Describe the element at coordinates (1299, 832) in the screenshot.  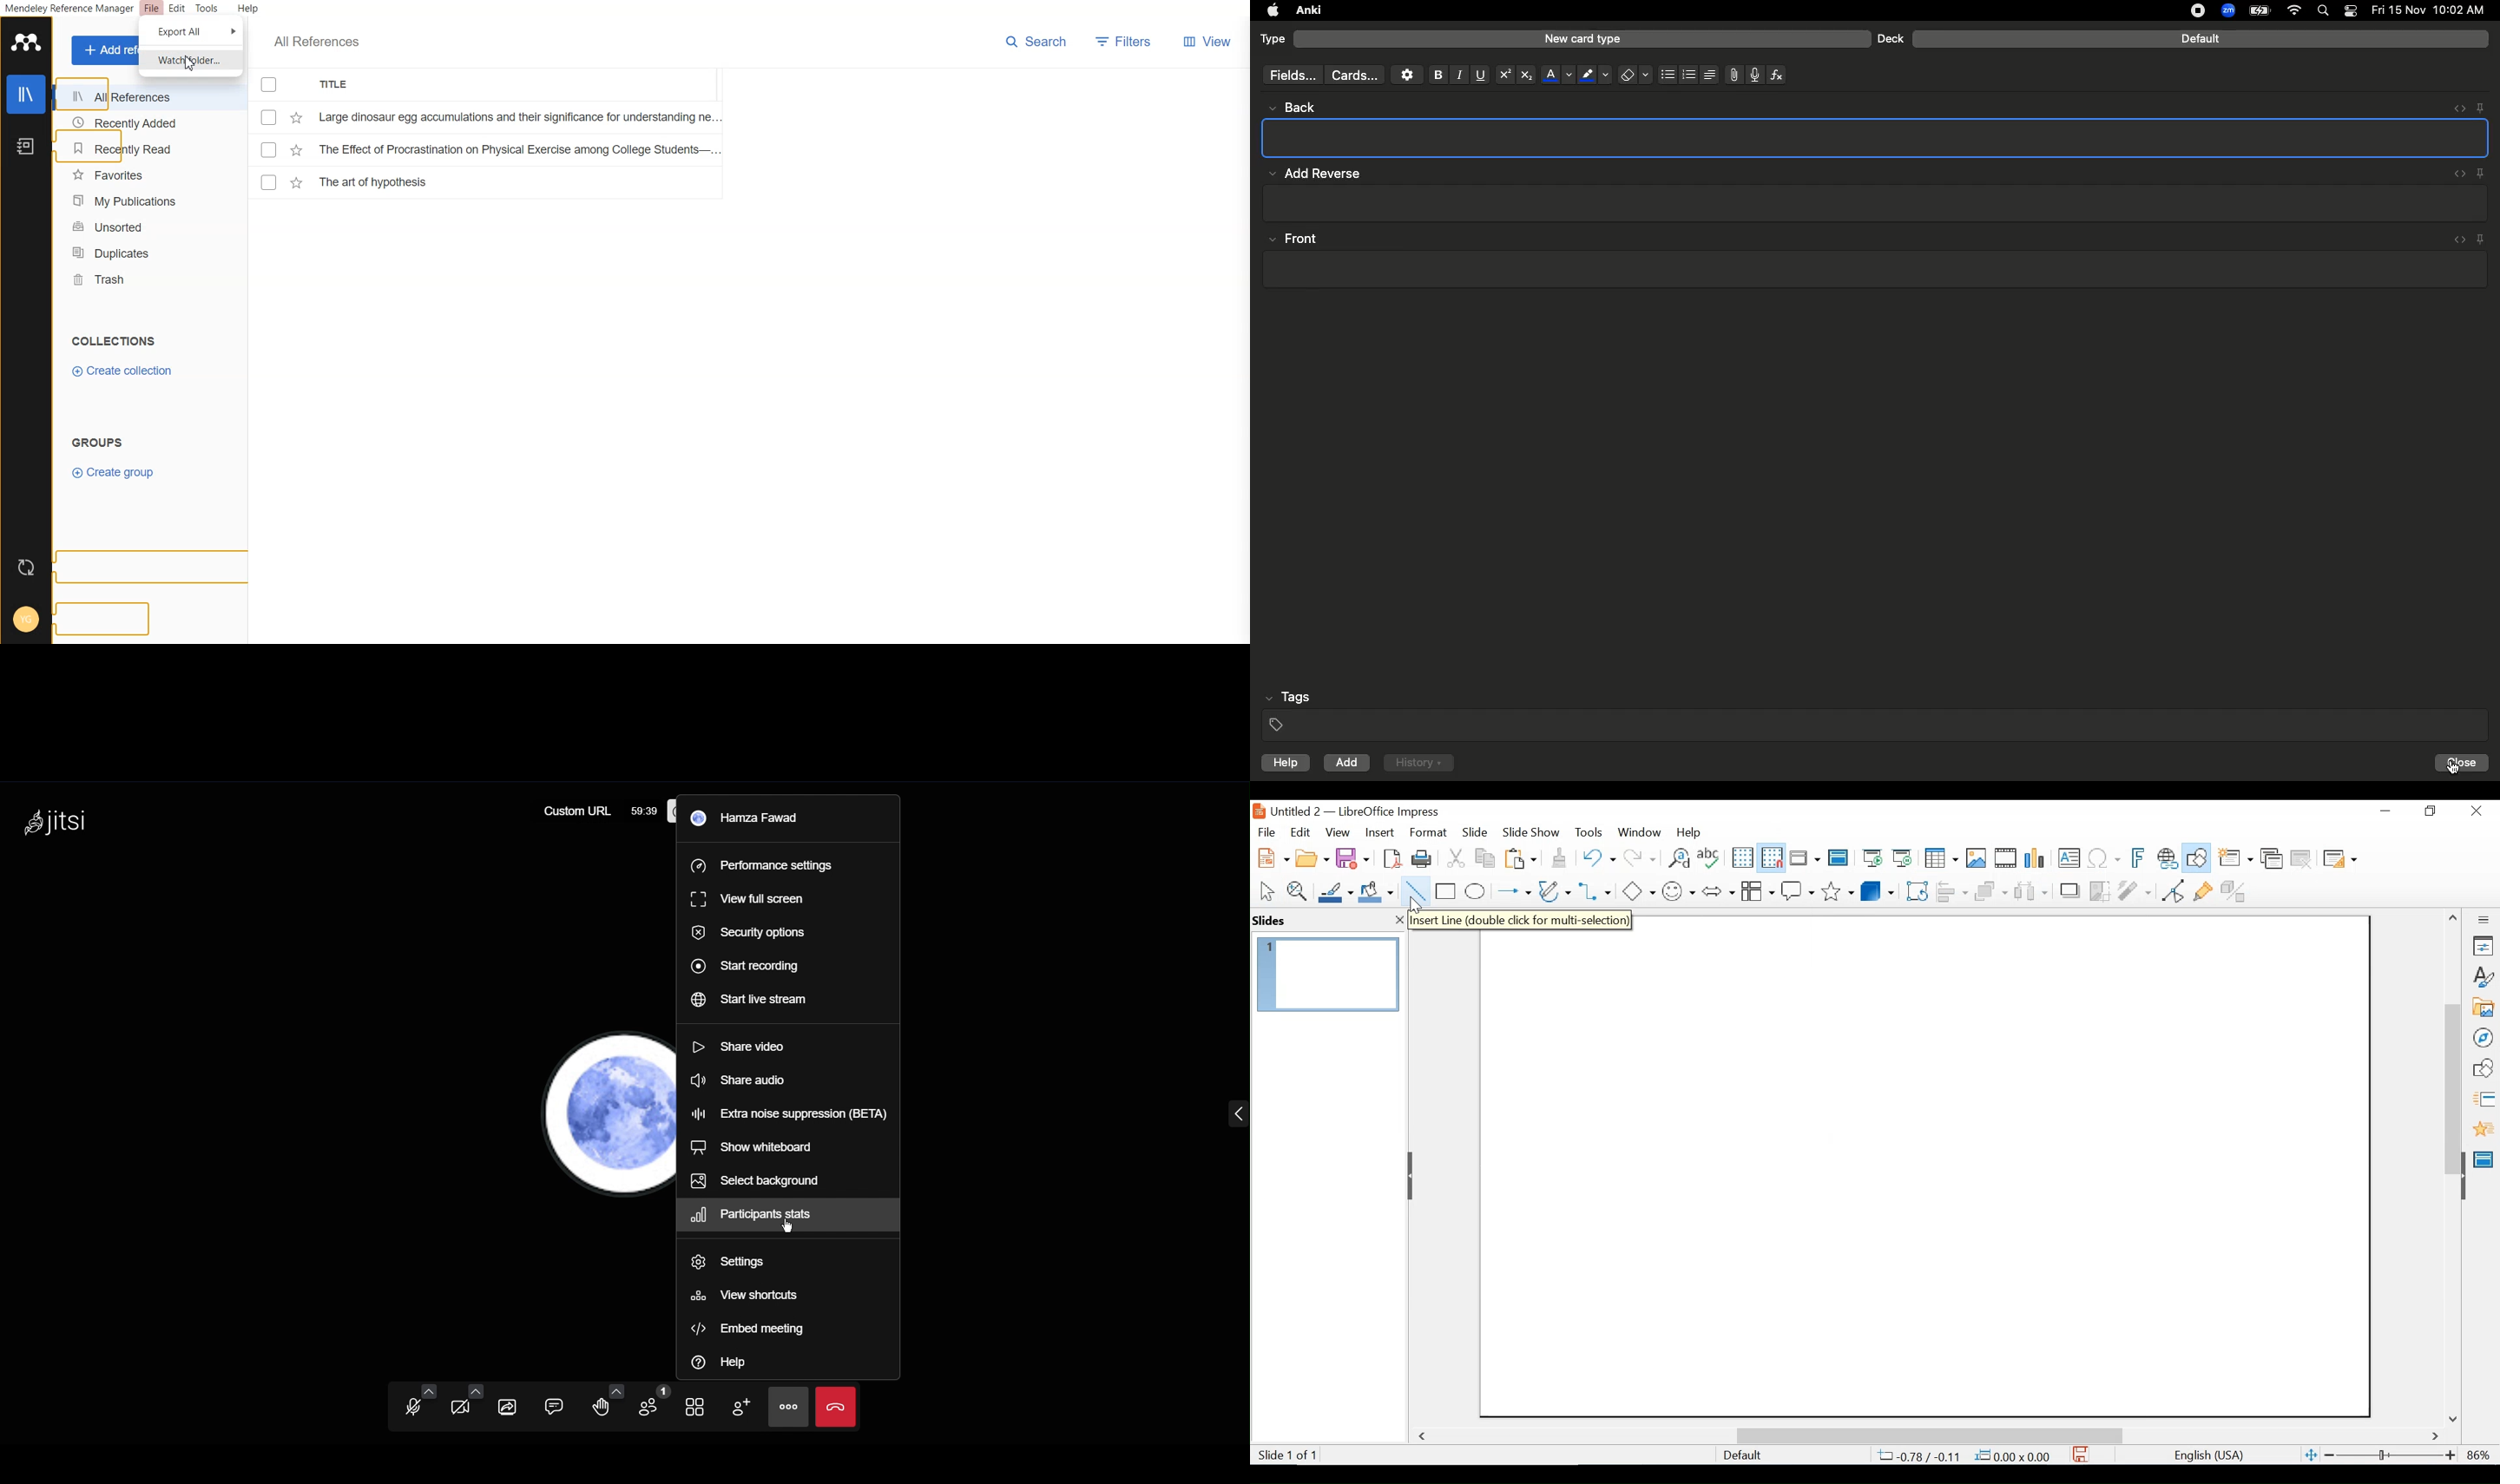
I see `Edit` at that location.